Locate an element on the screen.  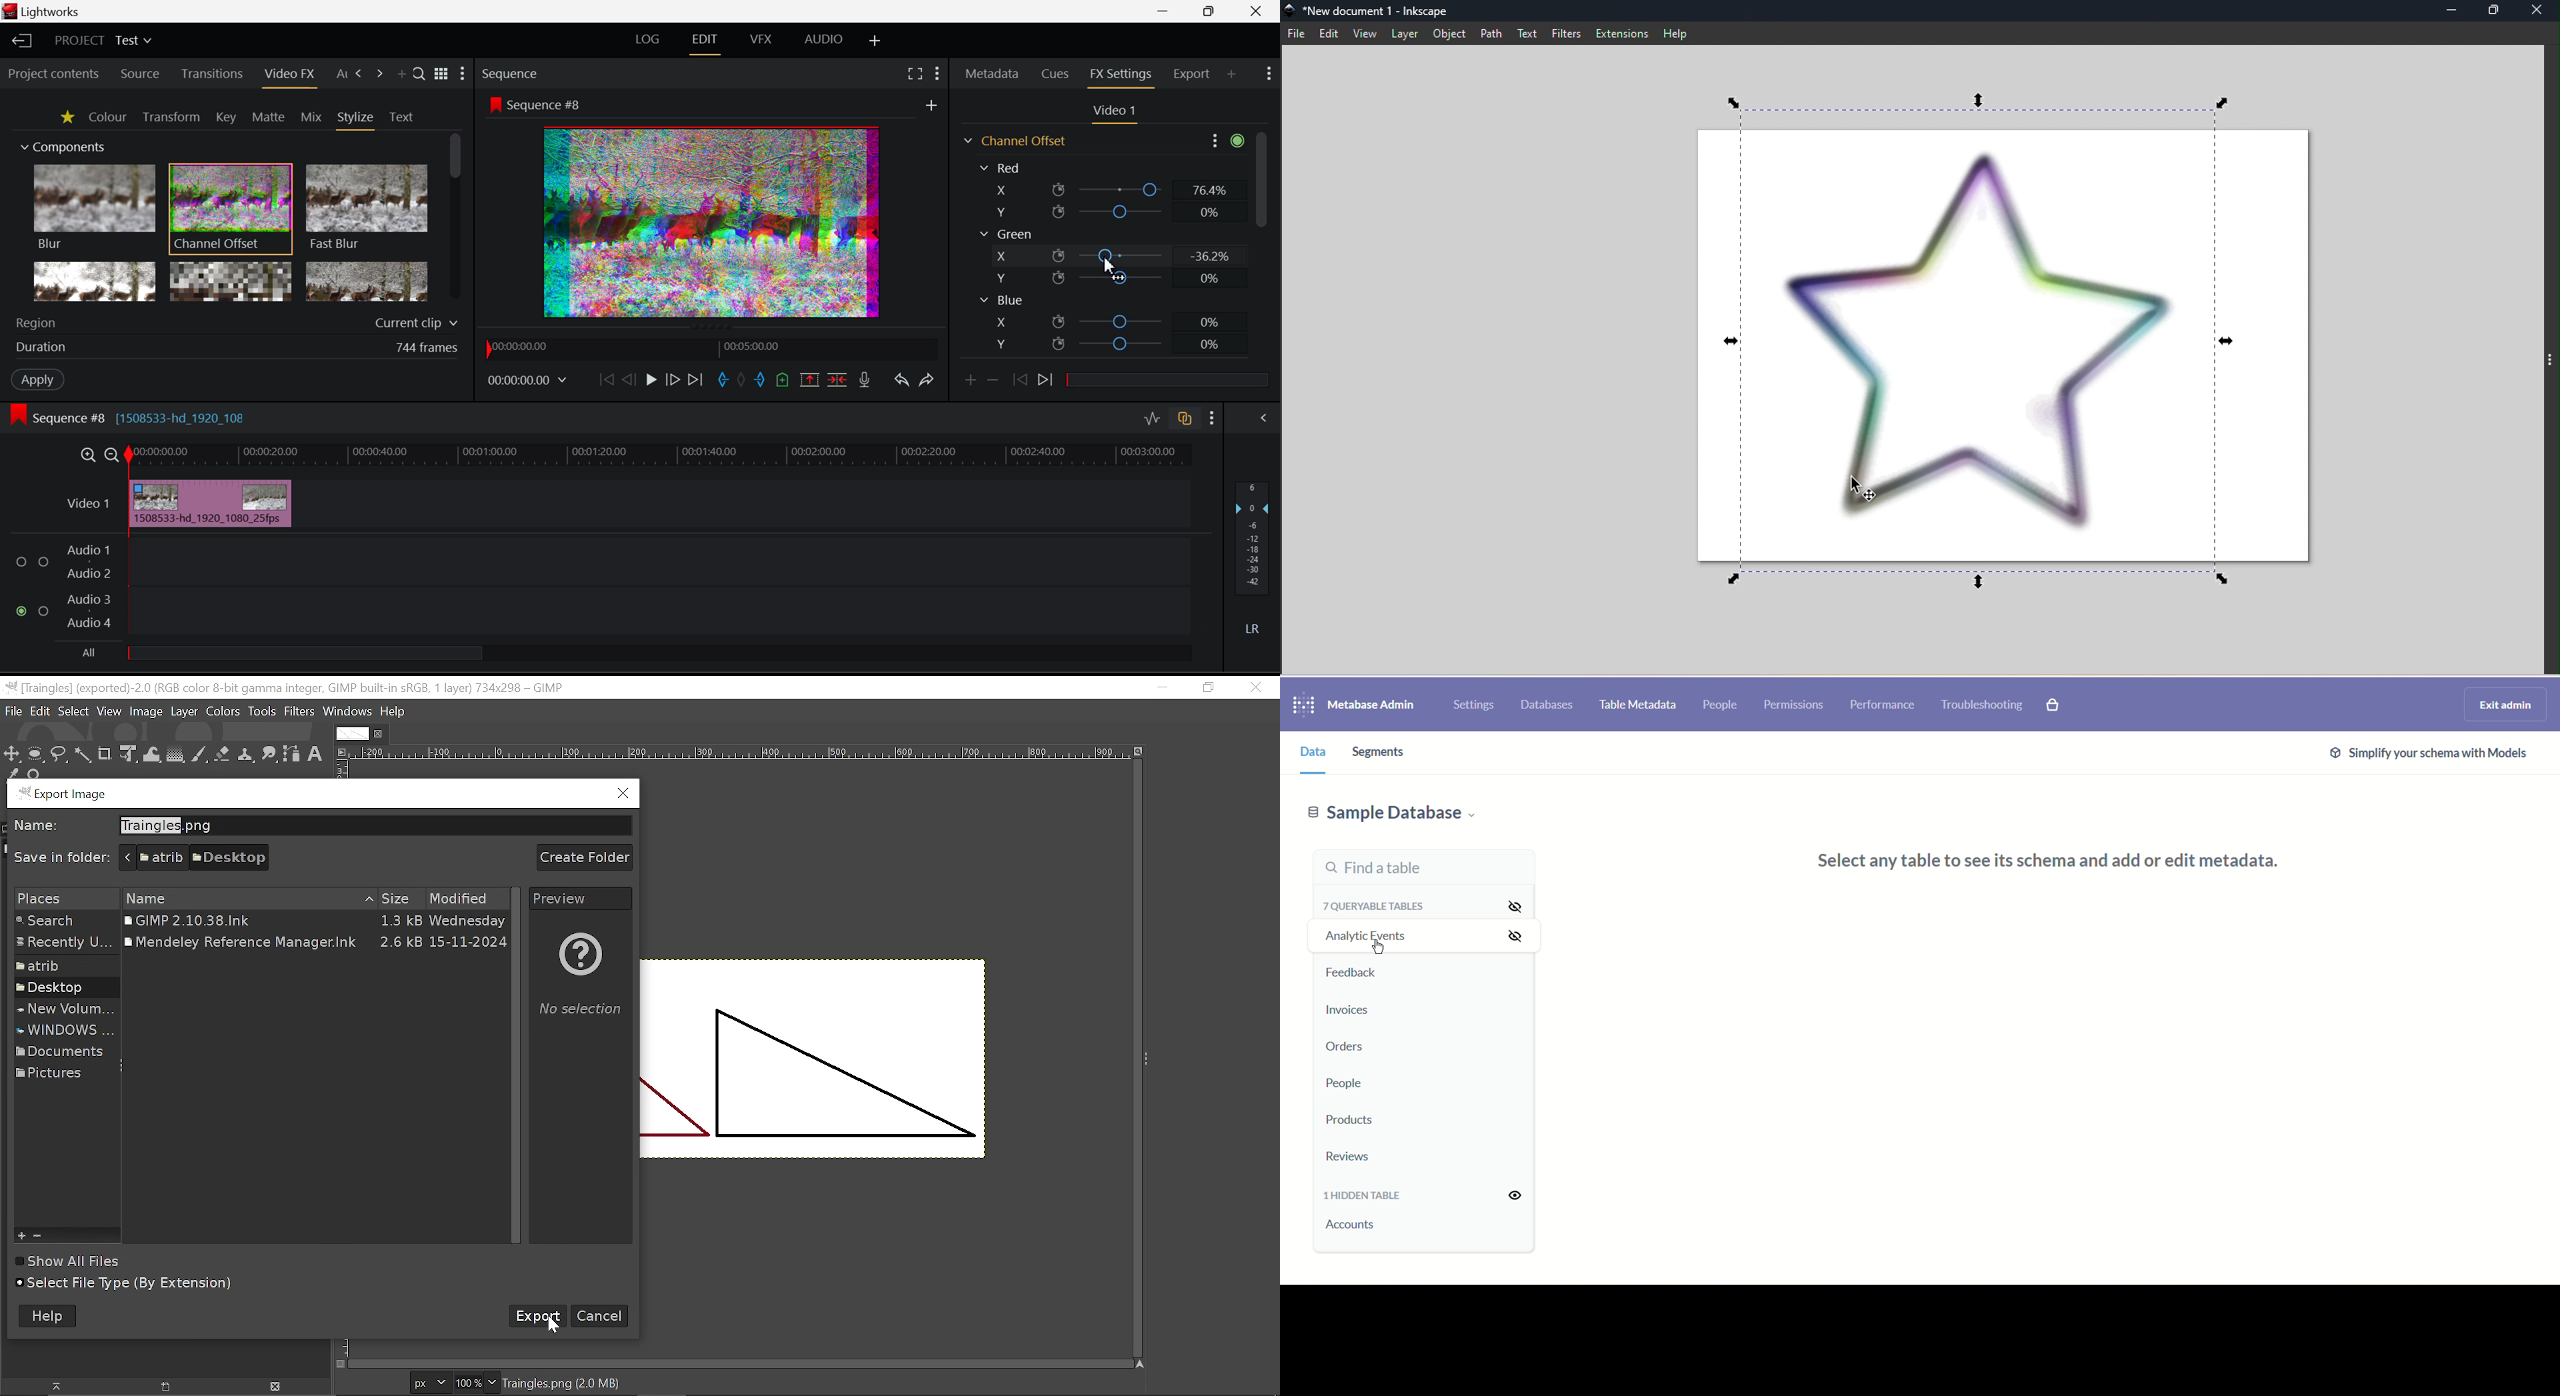
Remove marked Section is located at coordinates (812, 381).